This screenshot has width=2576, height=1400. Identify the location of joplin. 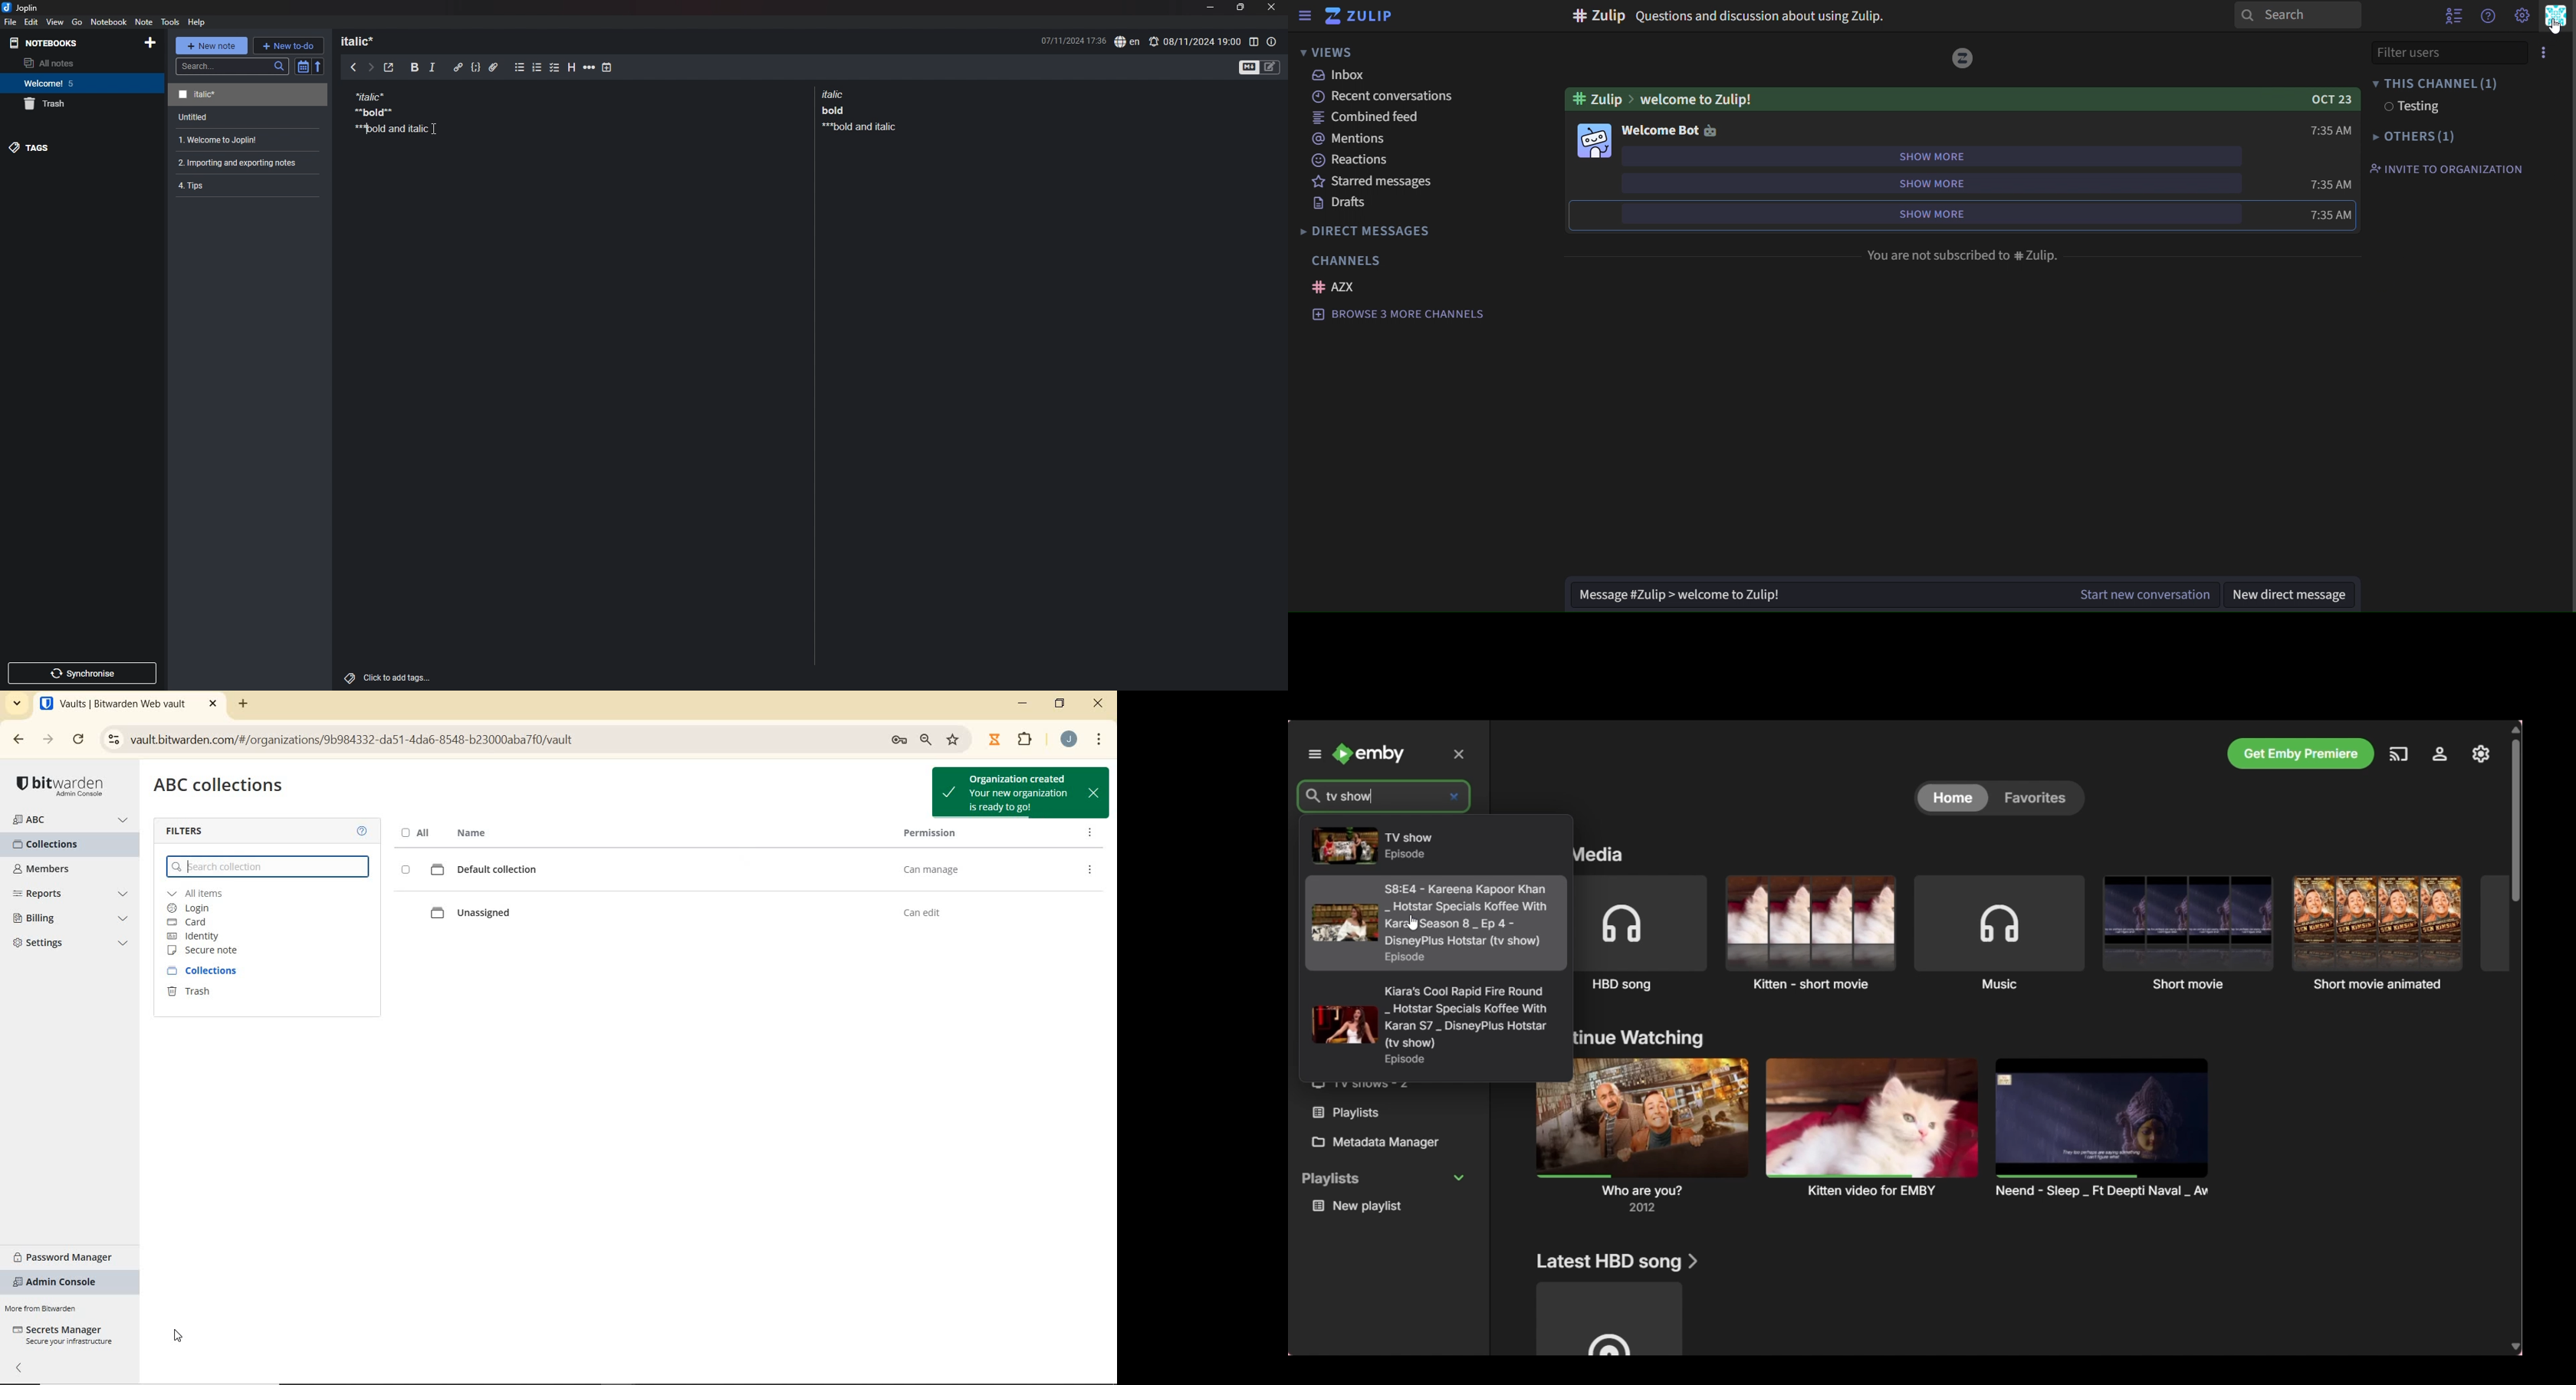
(20, 7).